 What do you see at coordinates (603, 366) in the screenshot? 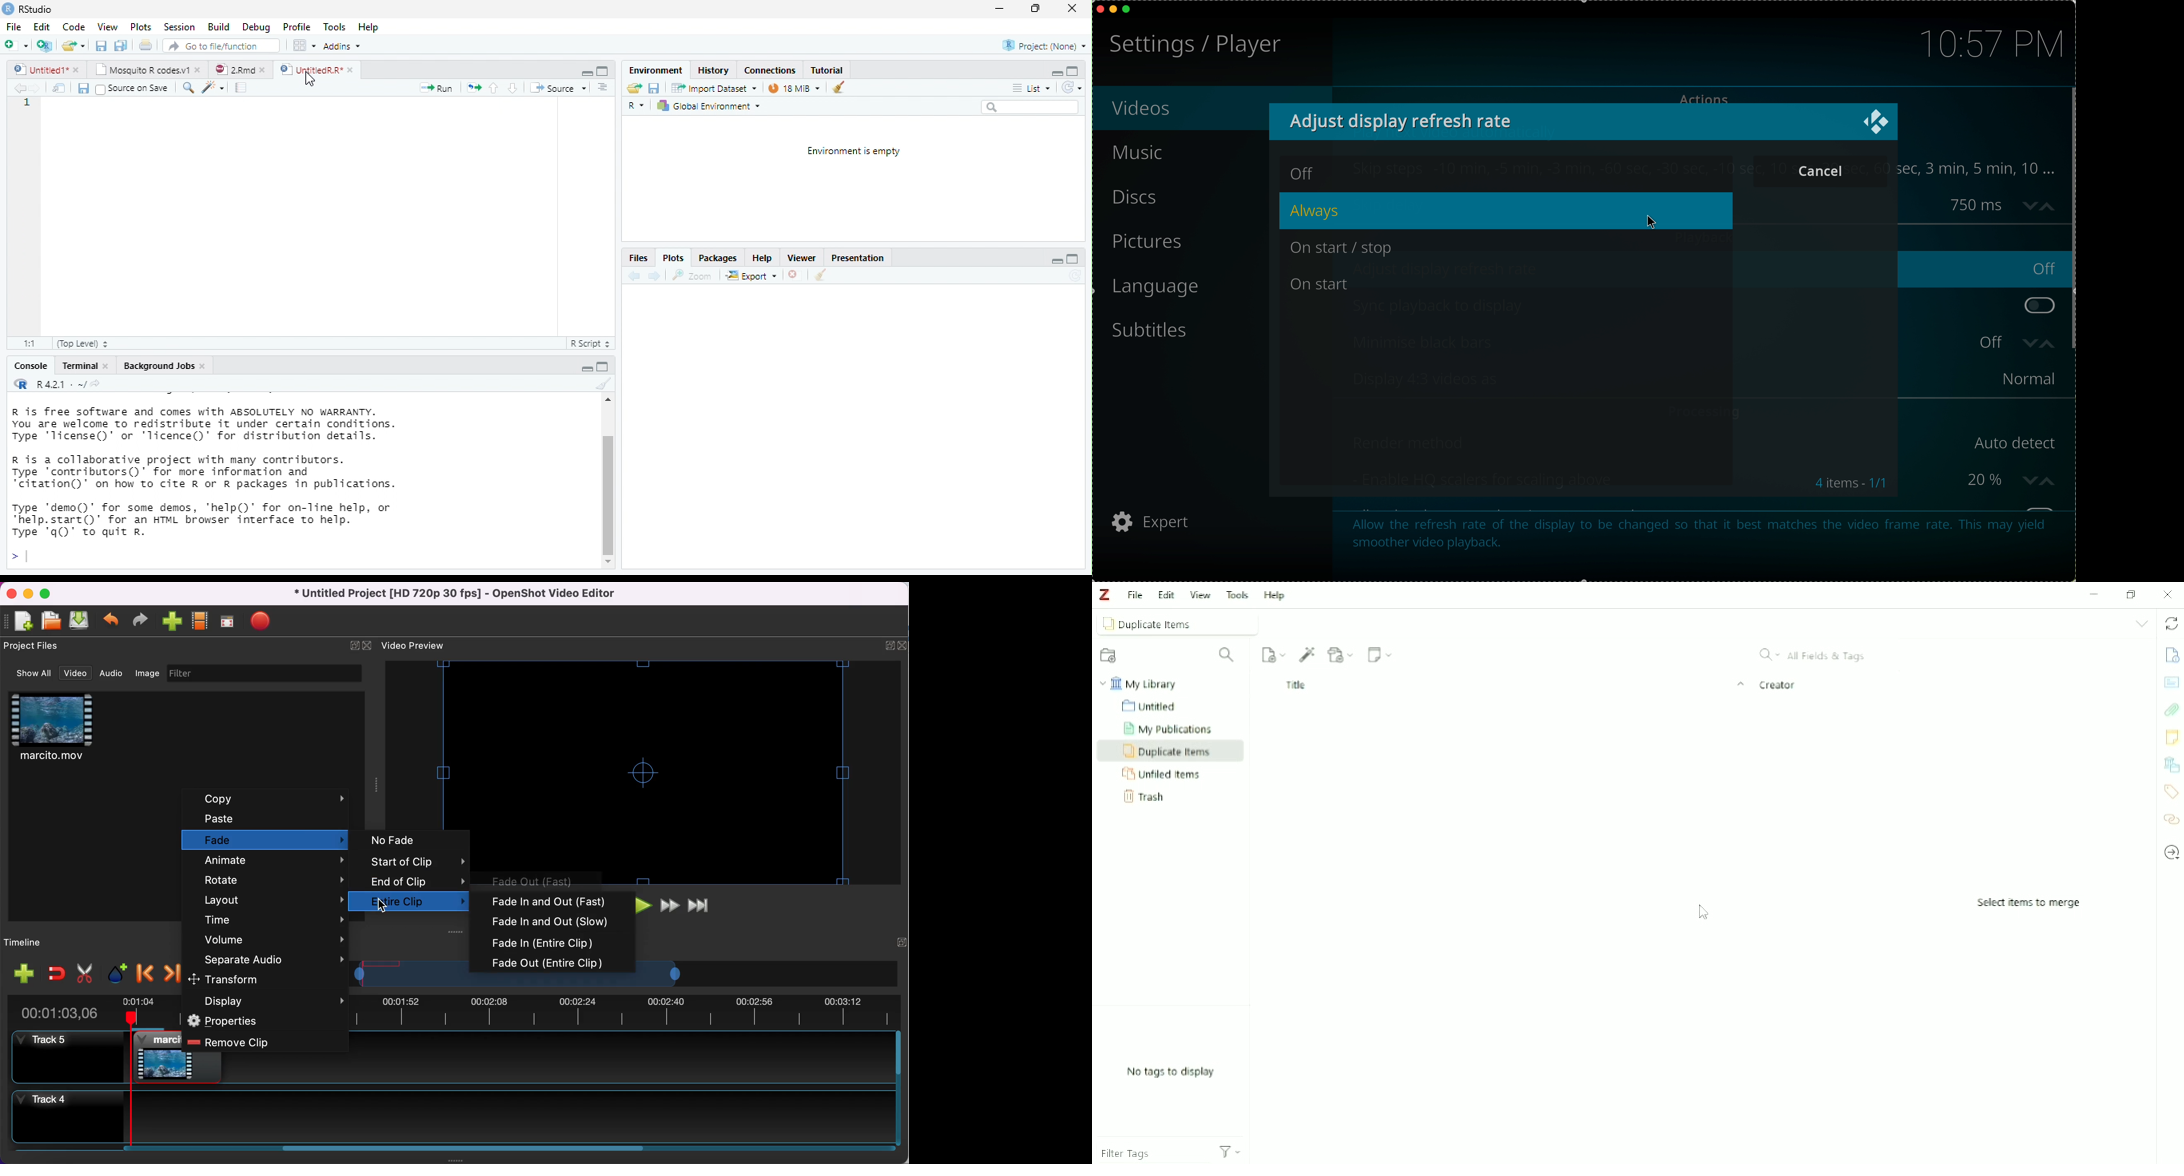
I see `minimize` at bounding box center [603, 366].